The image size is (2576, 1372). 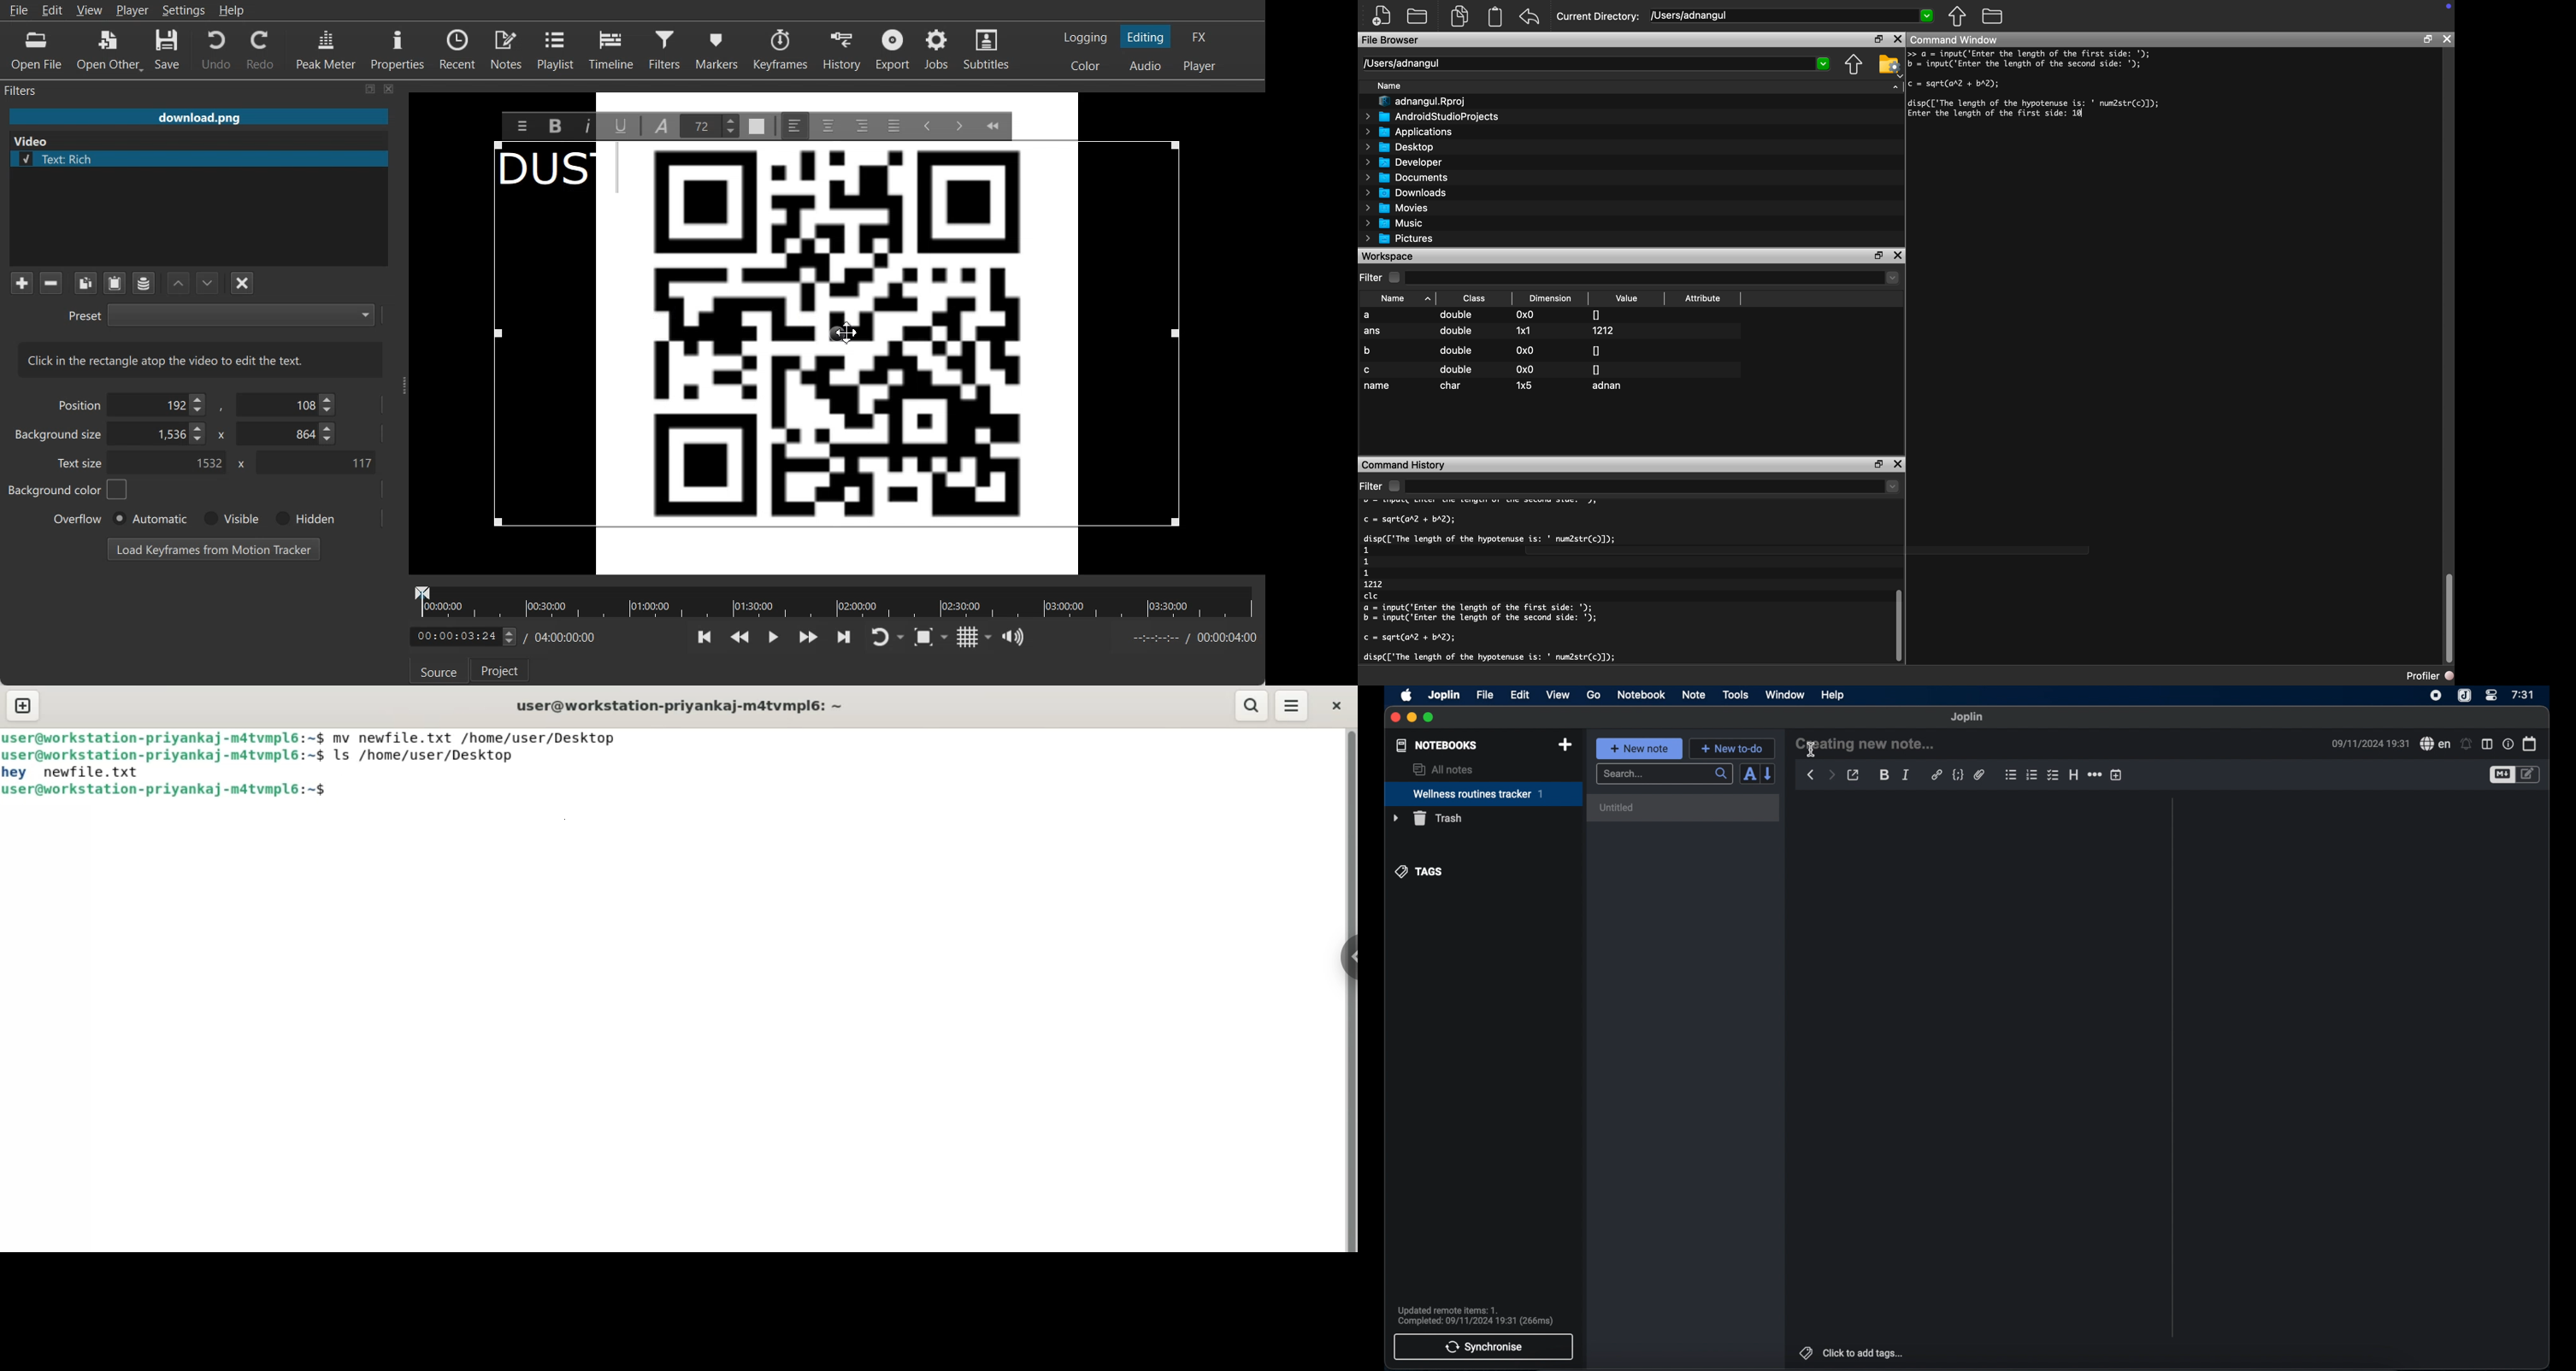 I want to click on file, so click(x=1485, y=694).